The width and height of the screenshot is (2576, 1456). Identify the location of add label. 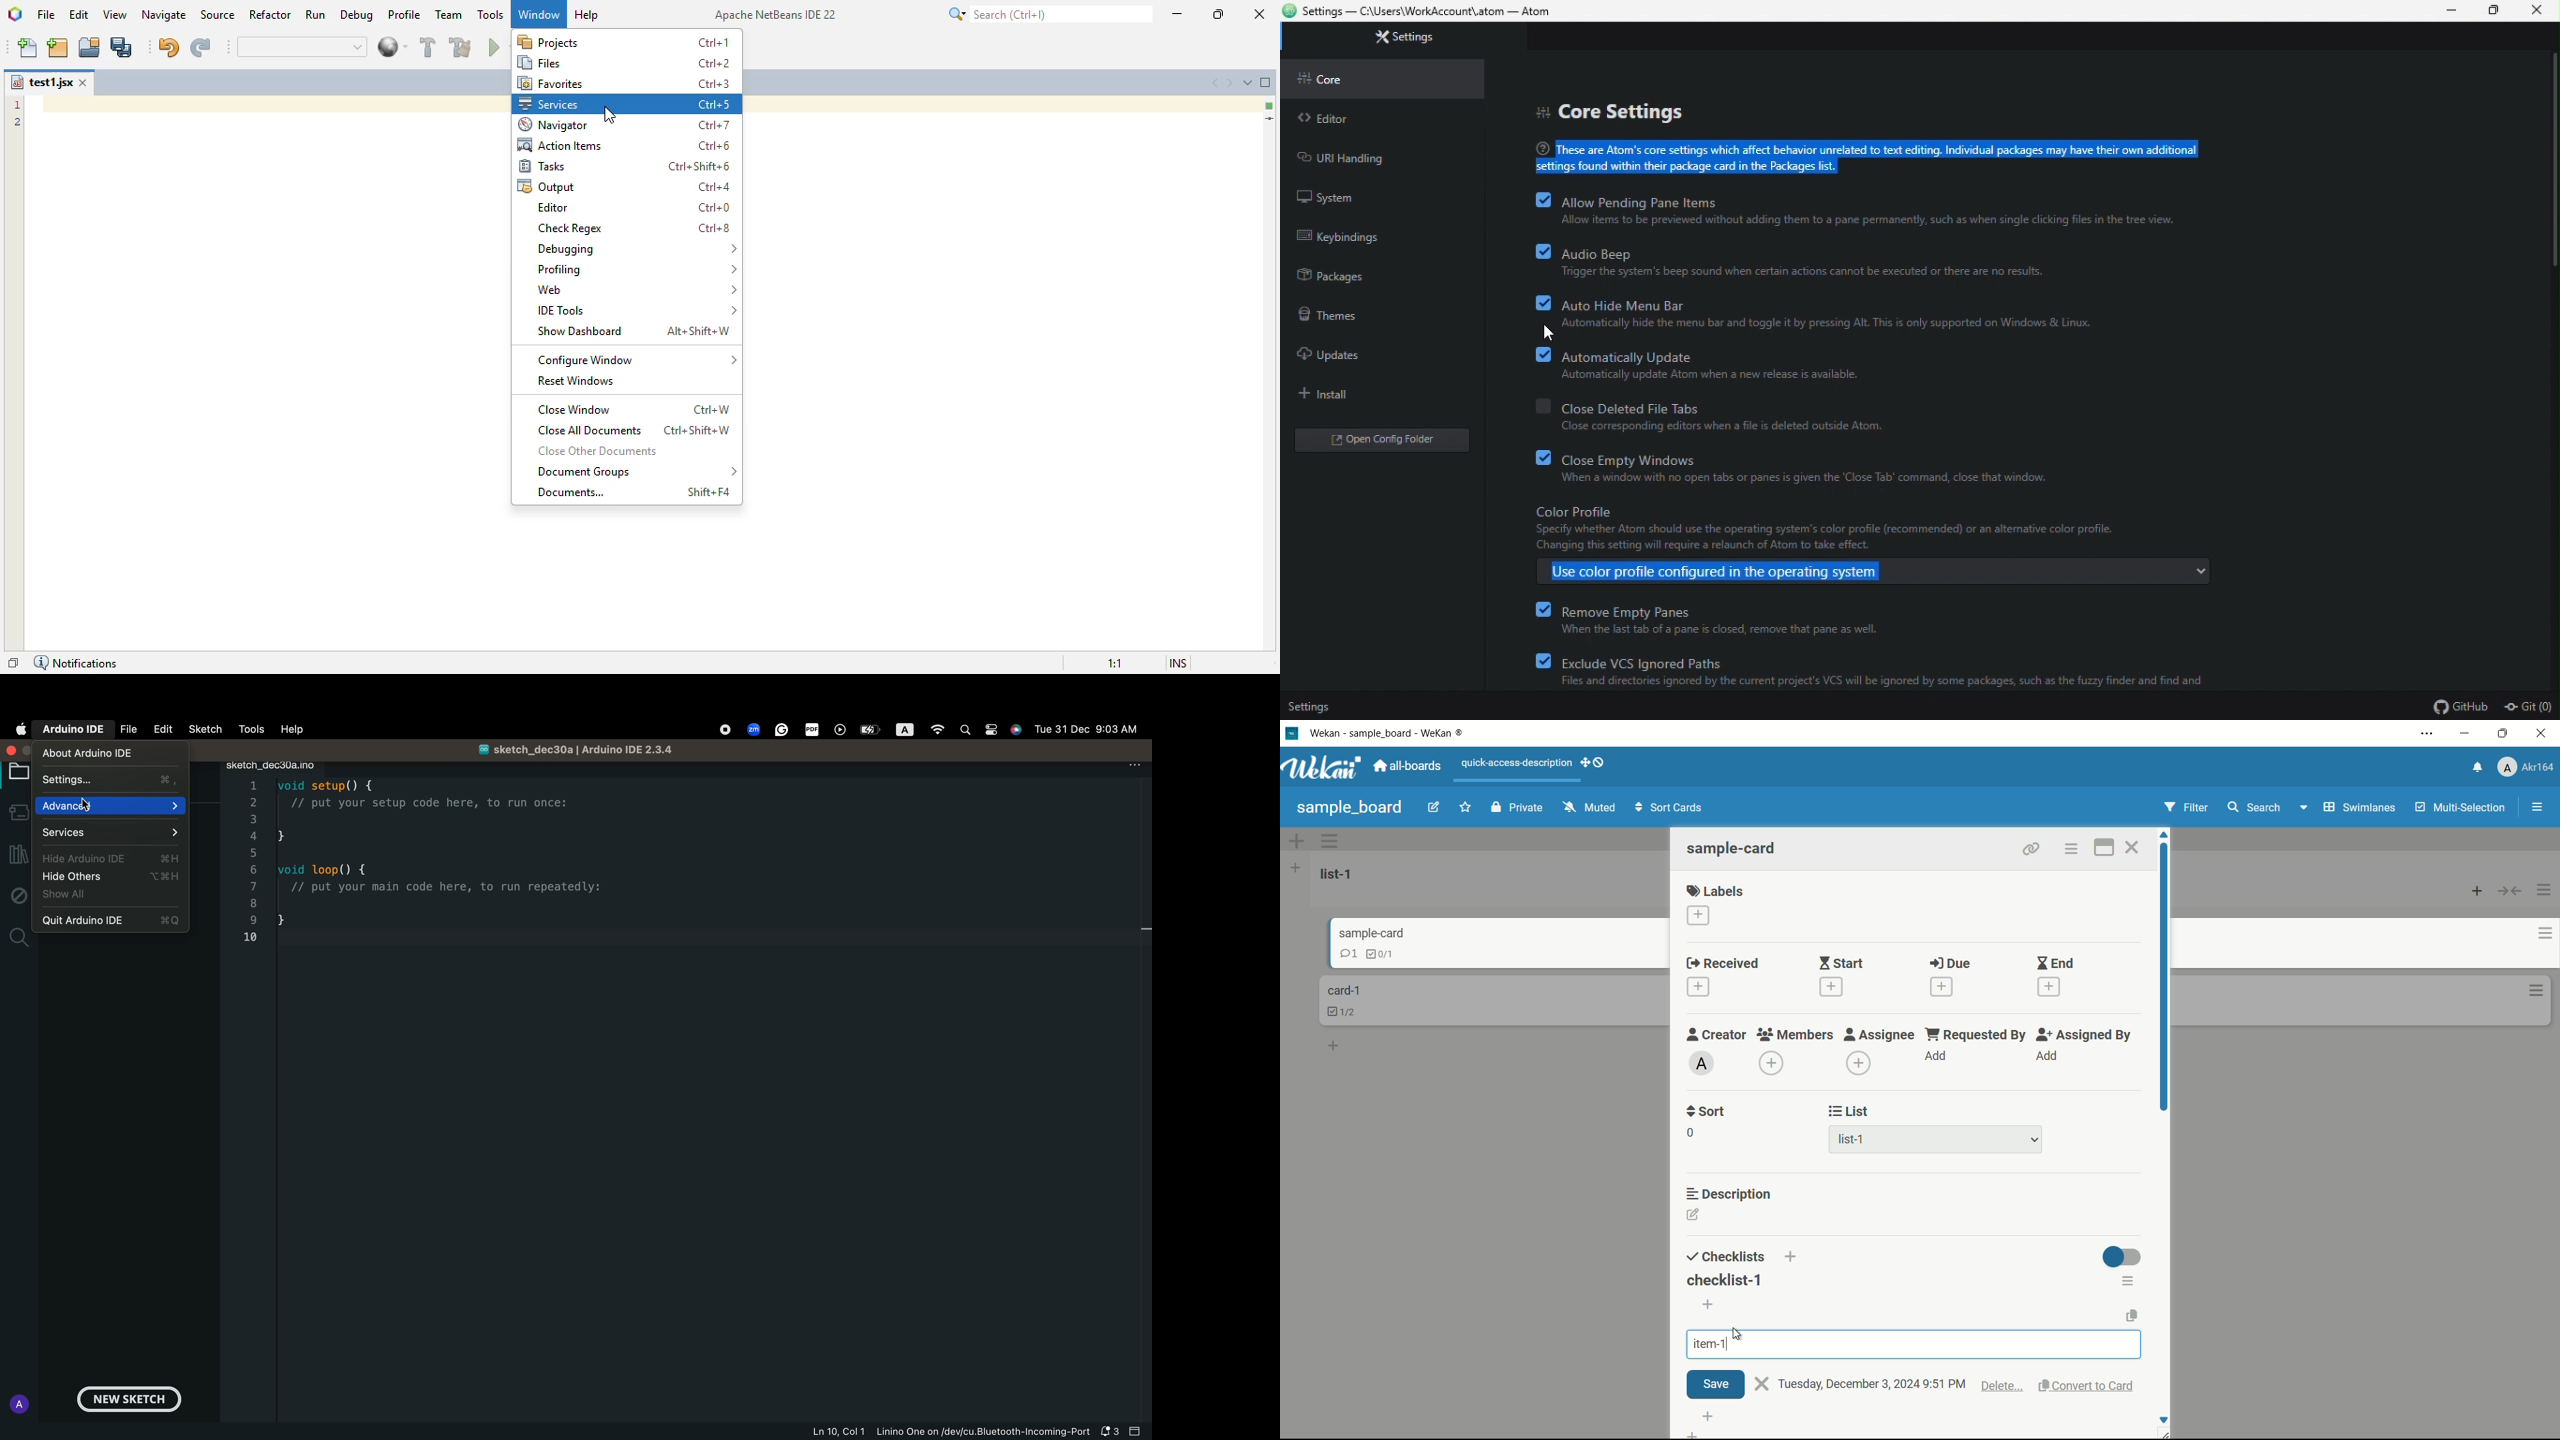
(1699, 915).